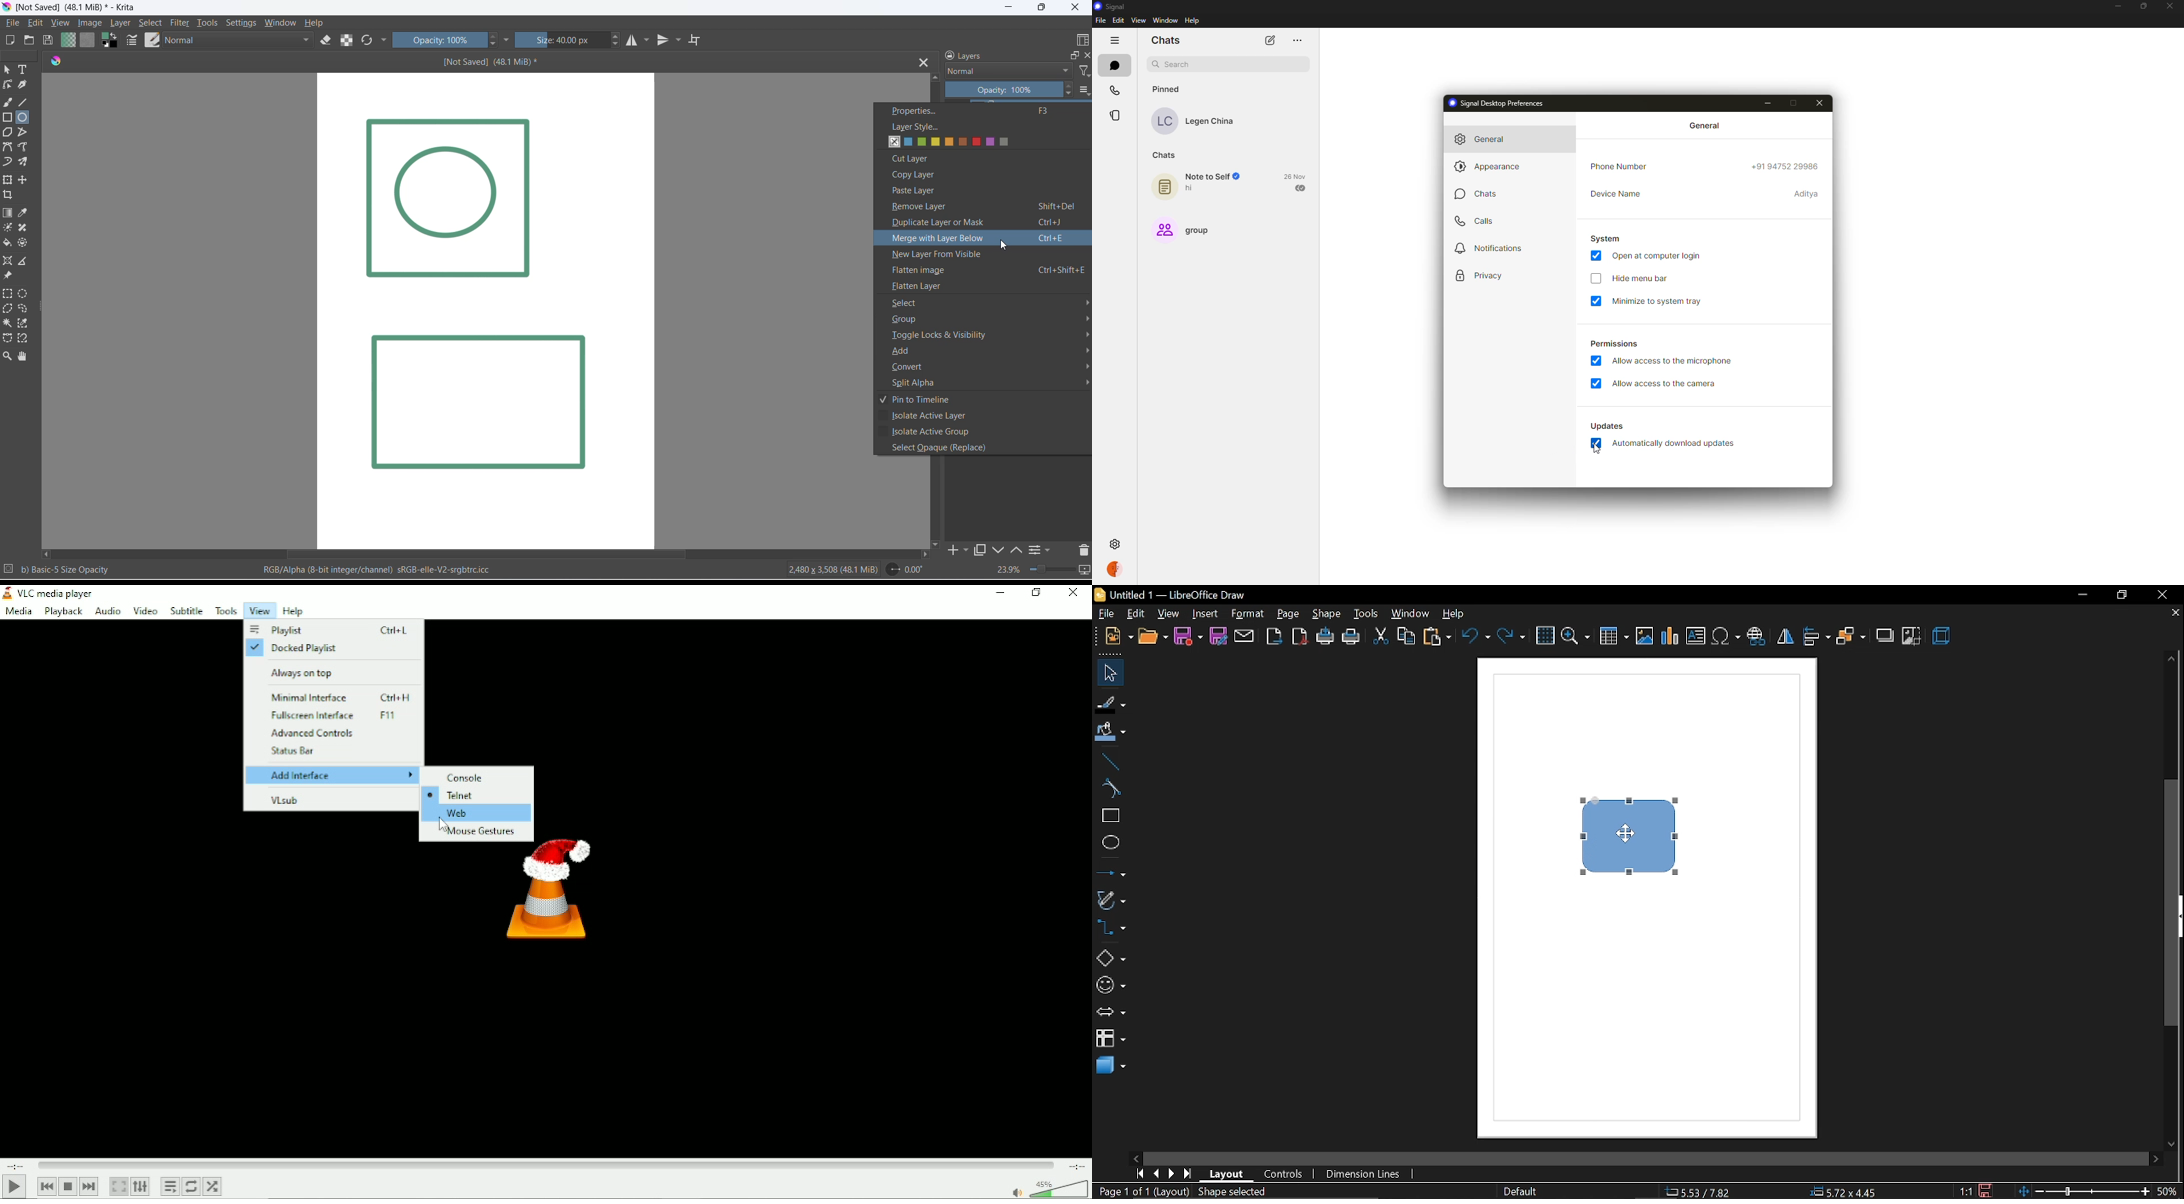  What do you see at coordinates (8, 214) in the screenshot?
I see `draw gradient` at bounding box center [8, 214].